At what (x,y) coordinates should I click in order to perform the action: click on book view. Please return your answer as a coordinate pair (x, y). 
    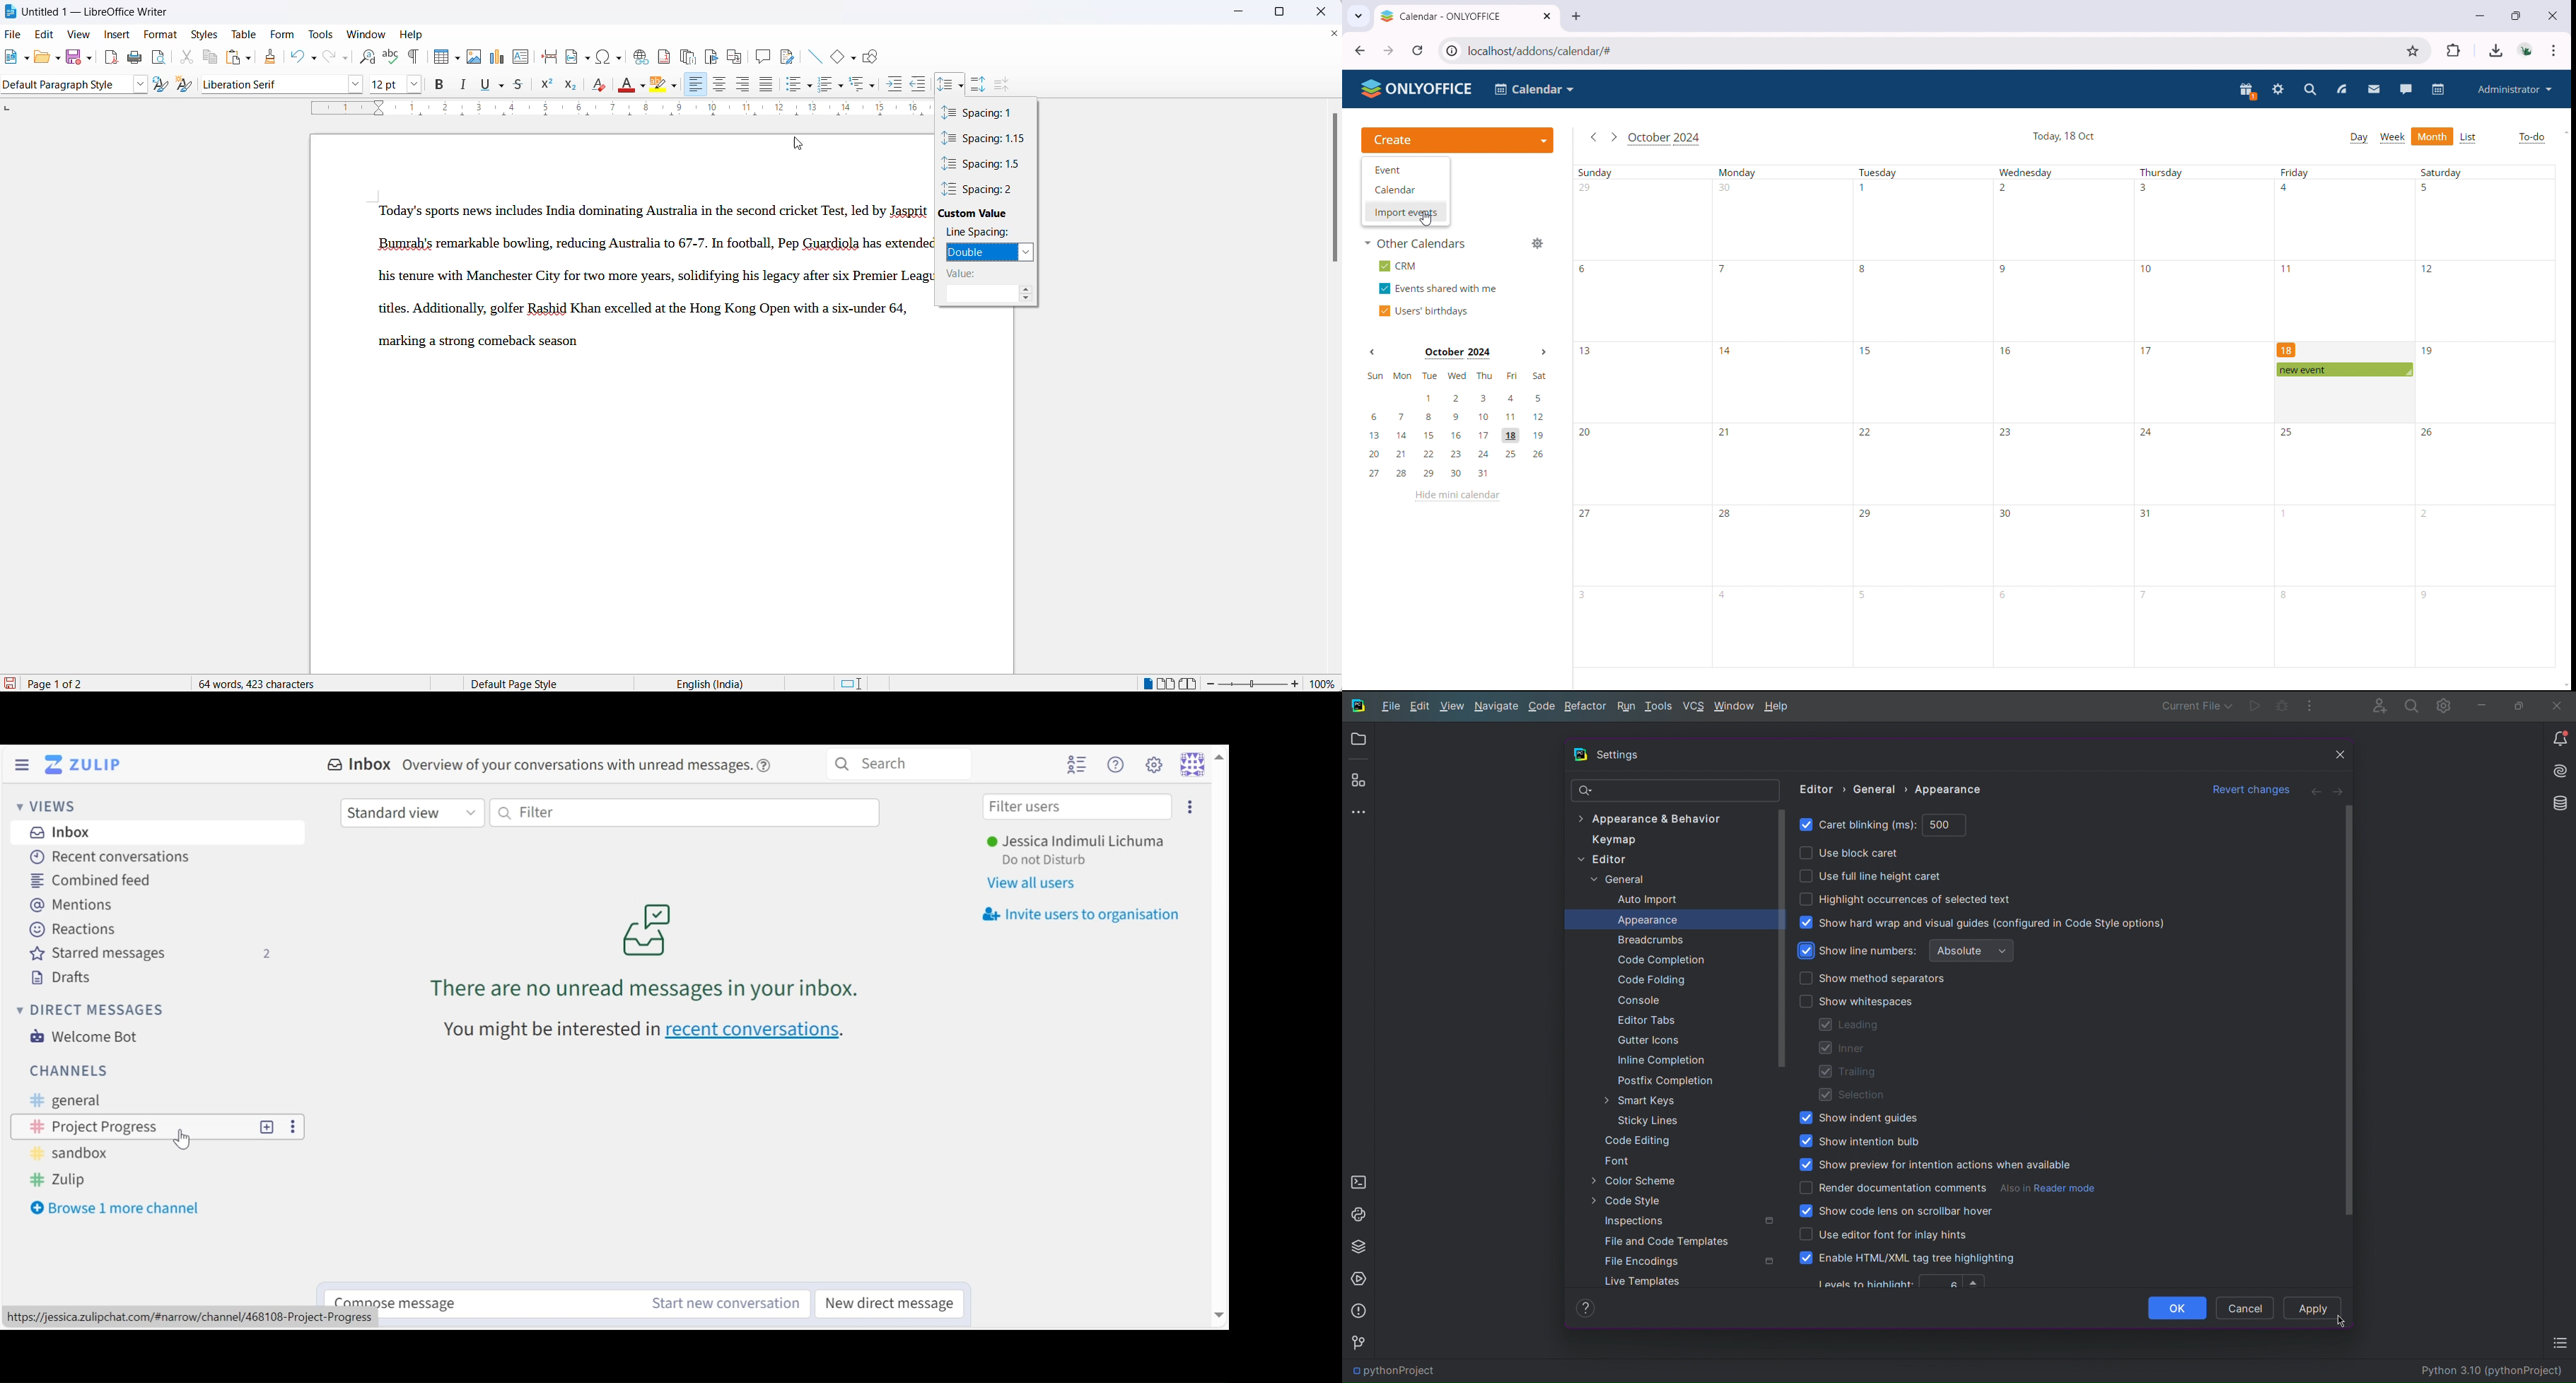
    Looking at the image, I should click on (1190, 682).